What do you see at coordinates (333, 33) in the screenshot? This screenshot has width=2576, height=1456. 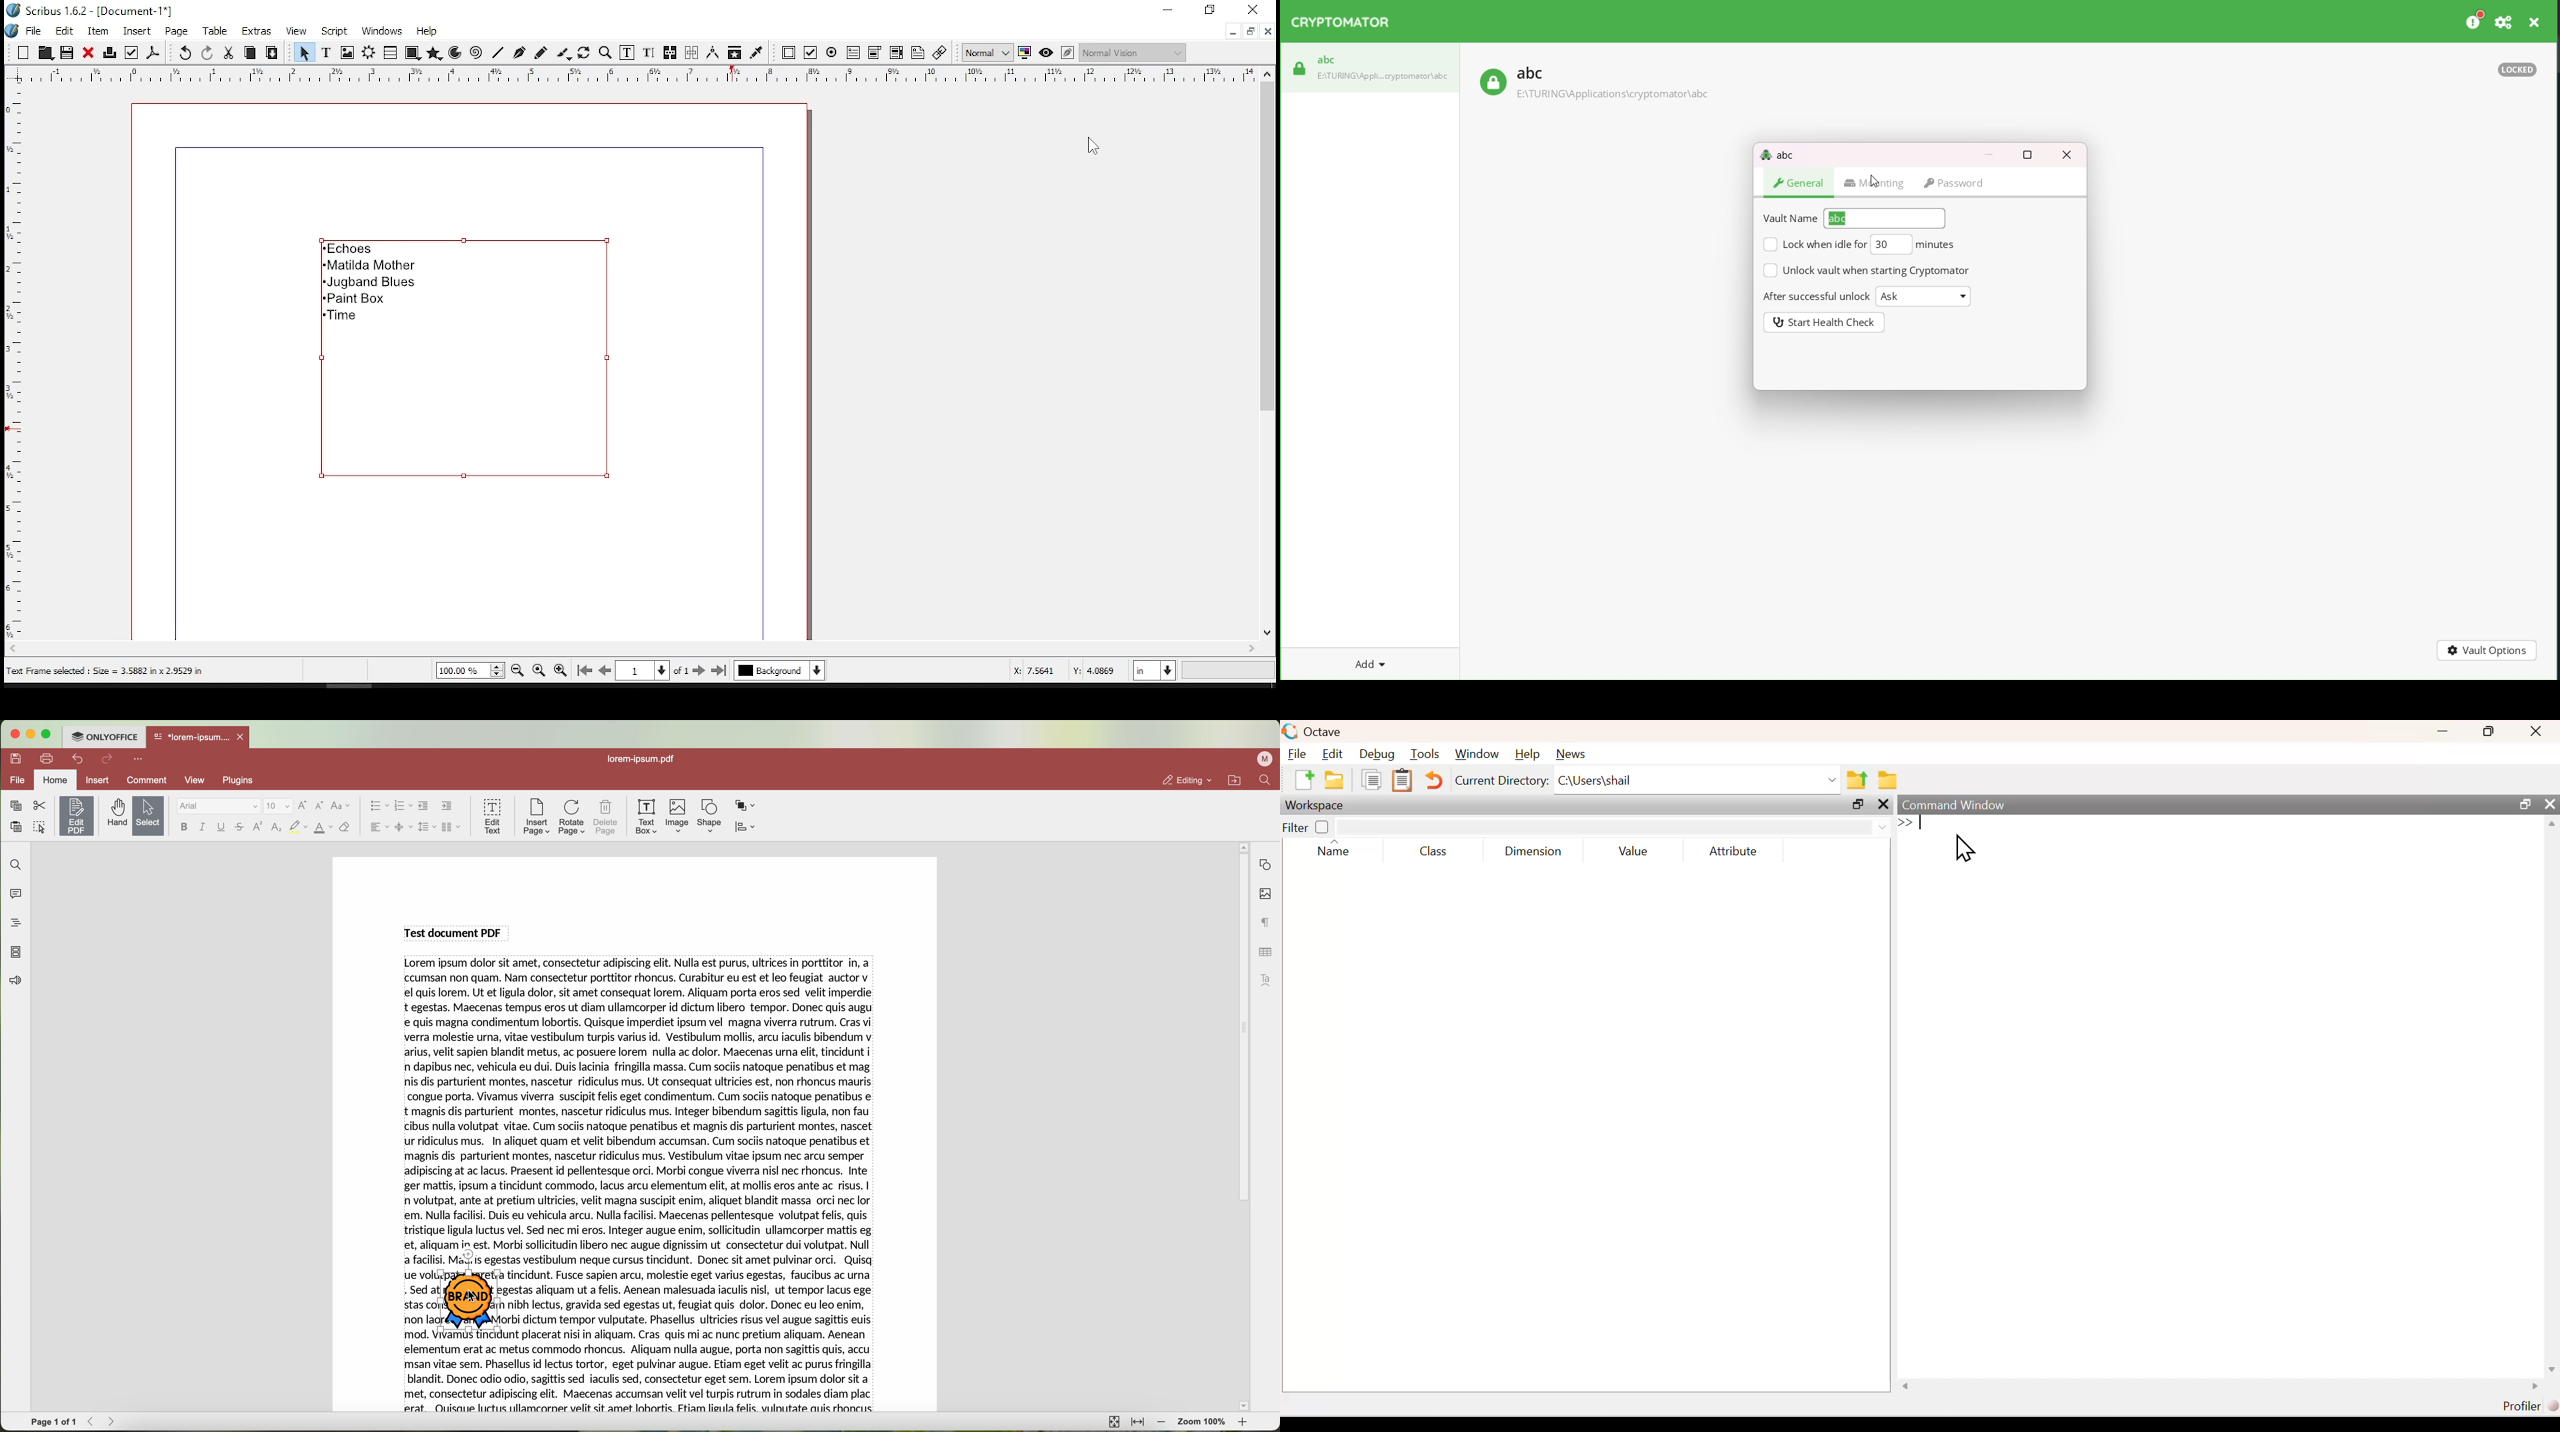 I see `script` at bounding box center [333, 33].